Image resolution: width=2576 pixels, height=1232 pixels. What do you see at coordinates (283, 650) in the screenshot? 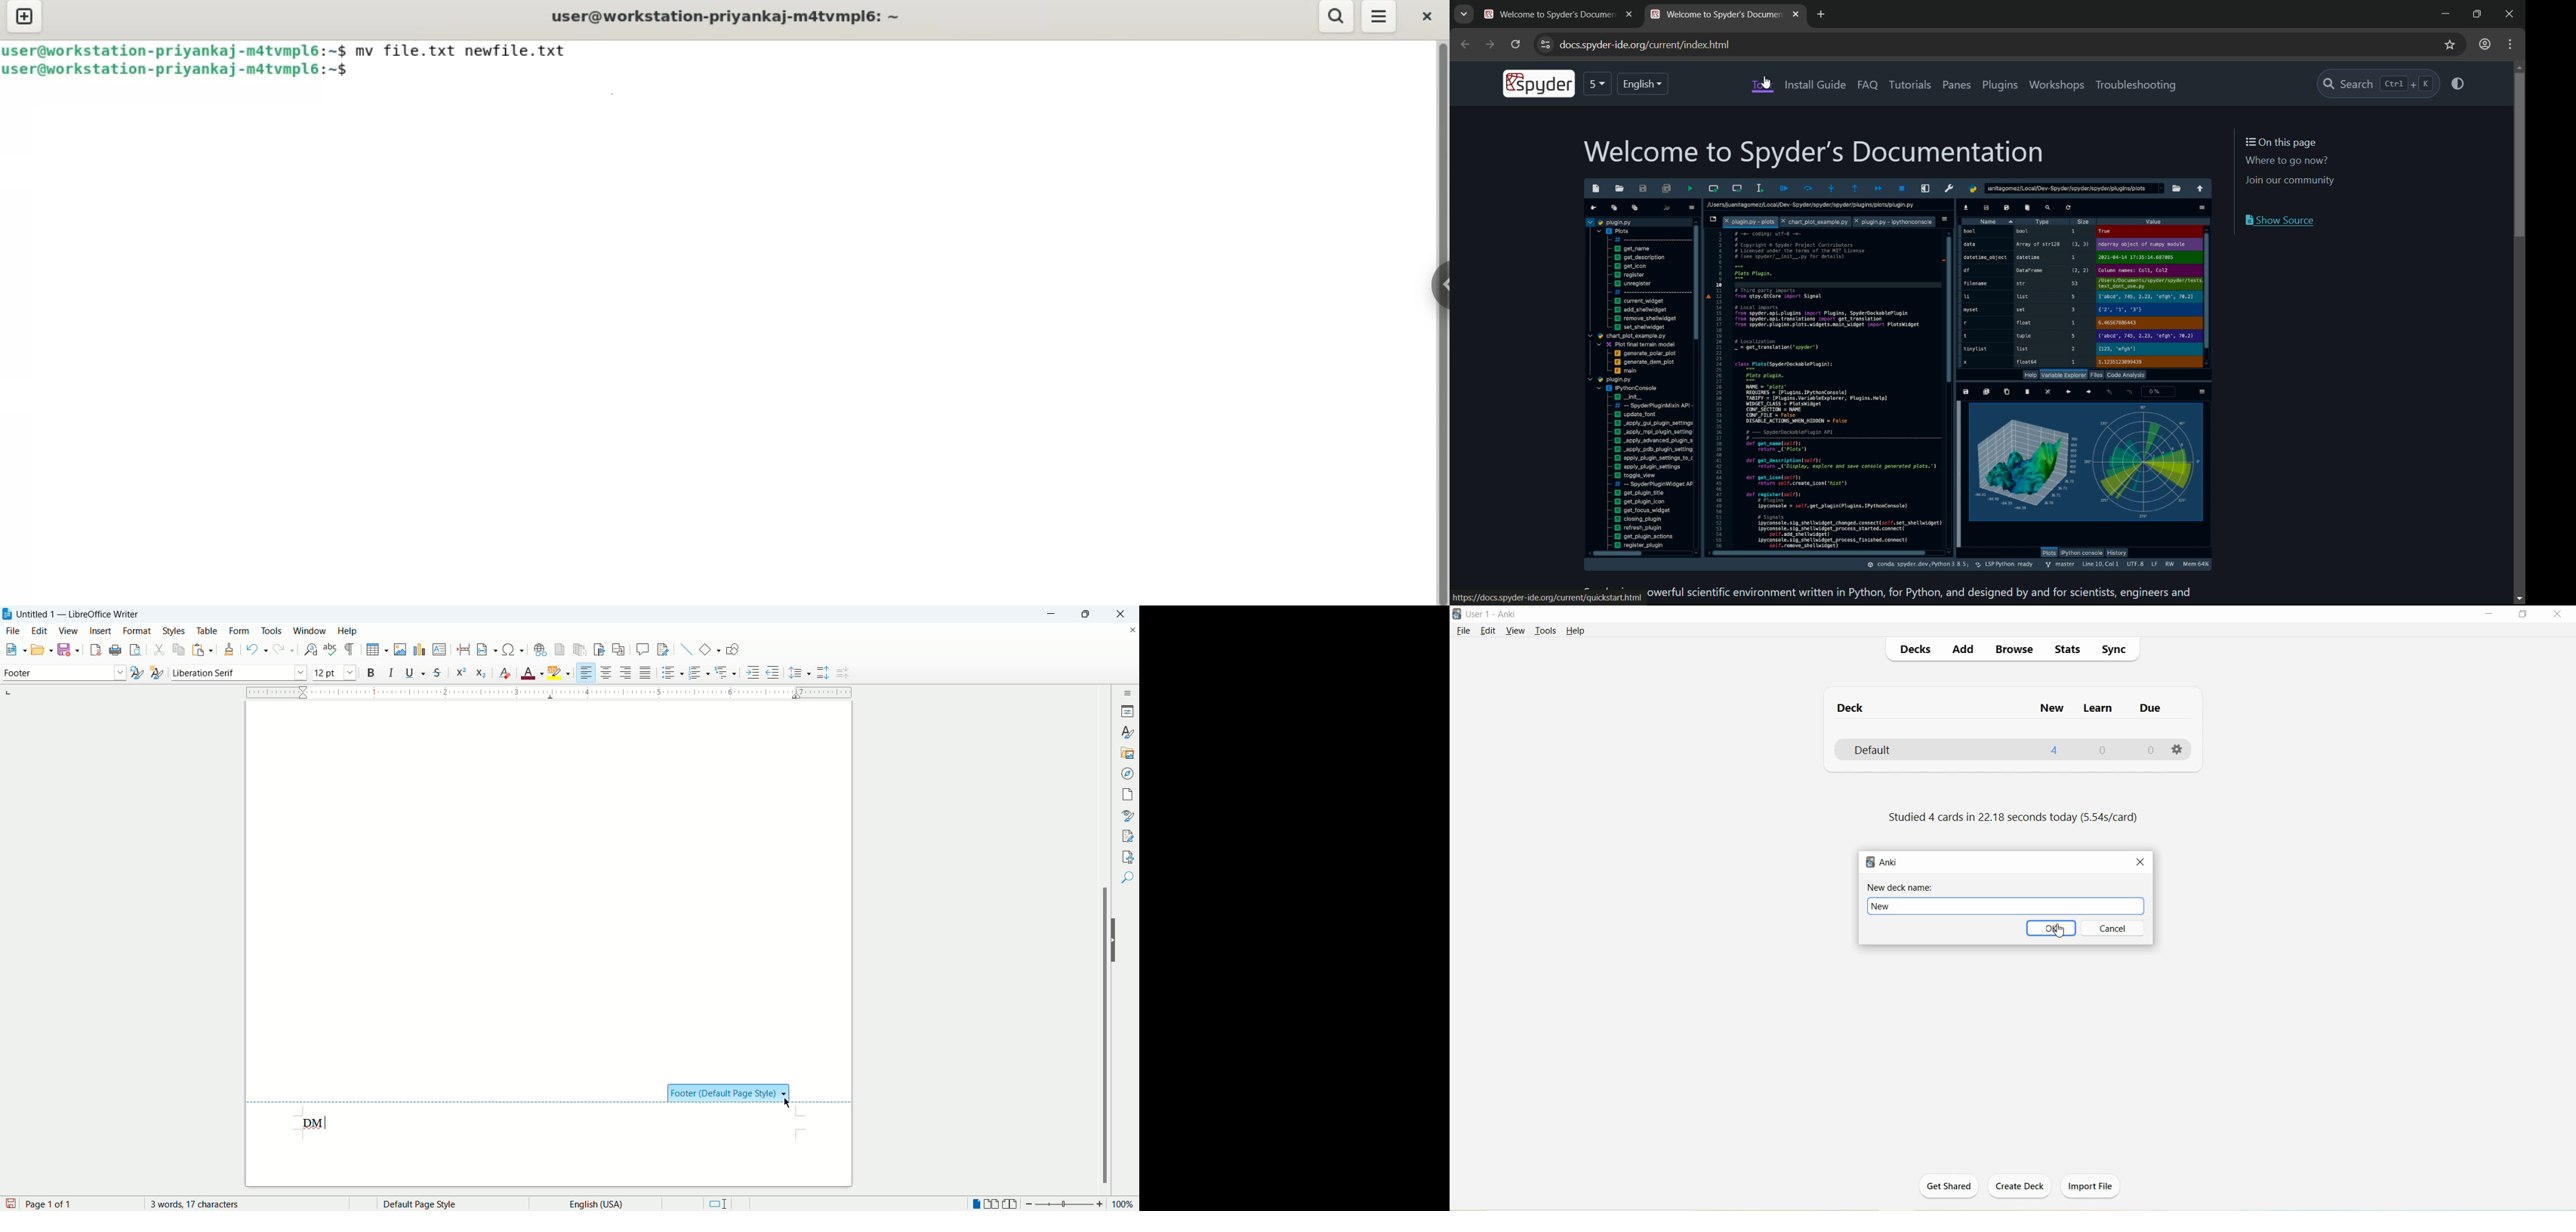
I see `redo` at bounding box center [283, 650].